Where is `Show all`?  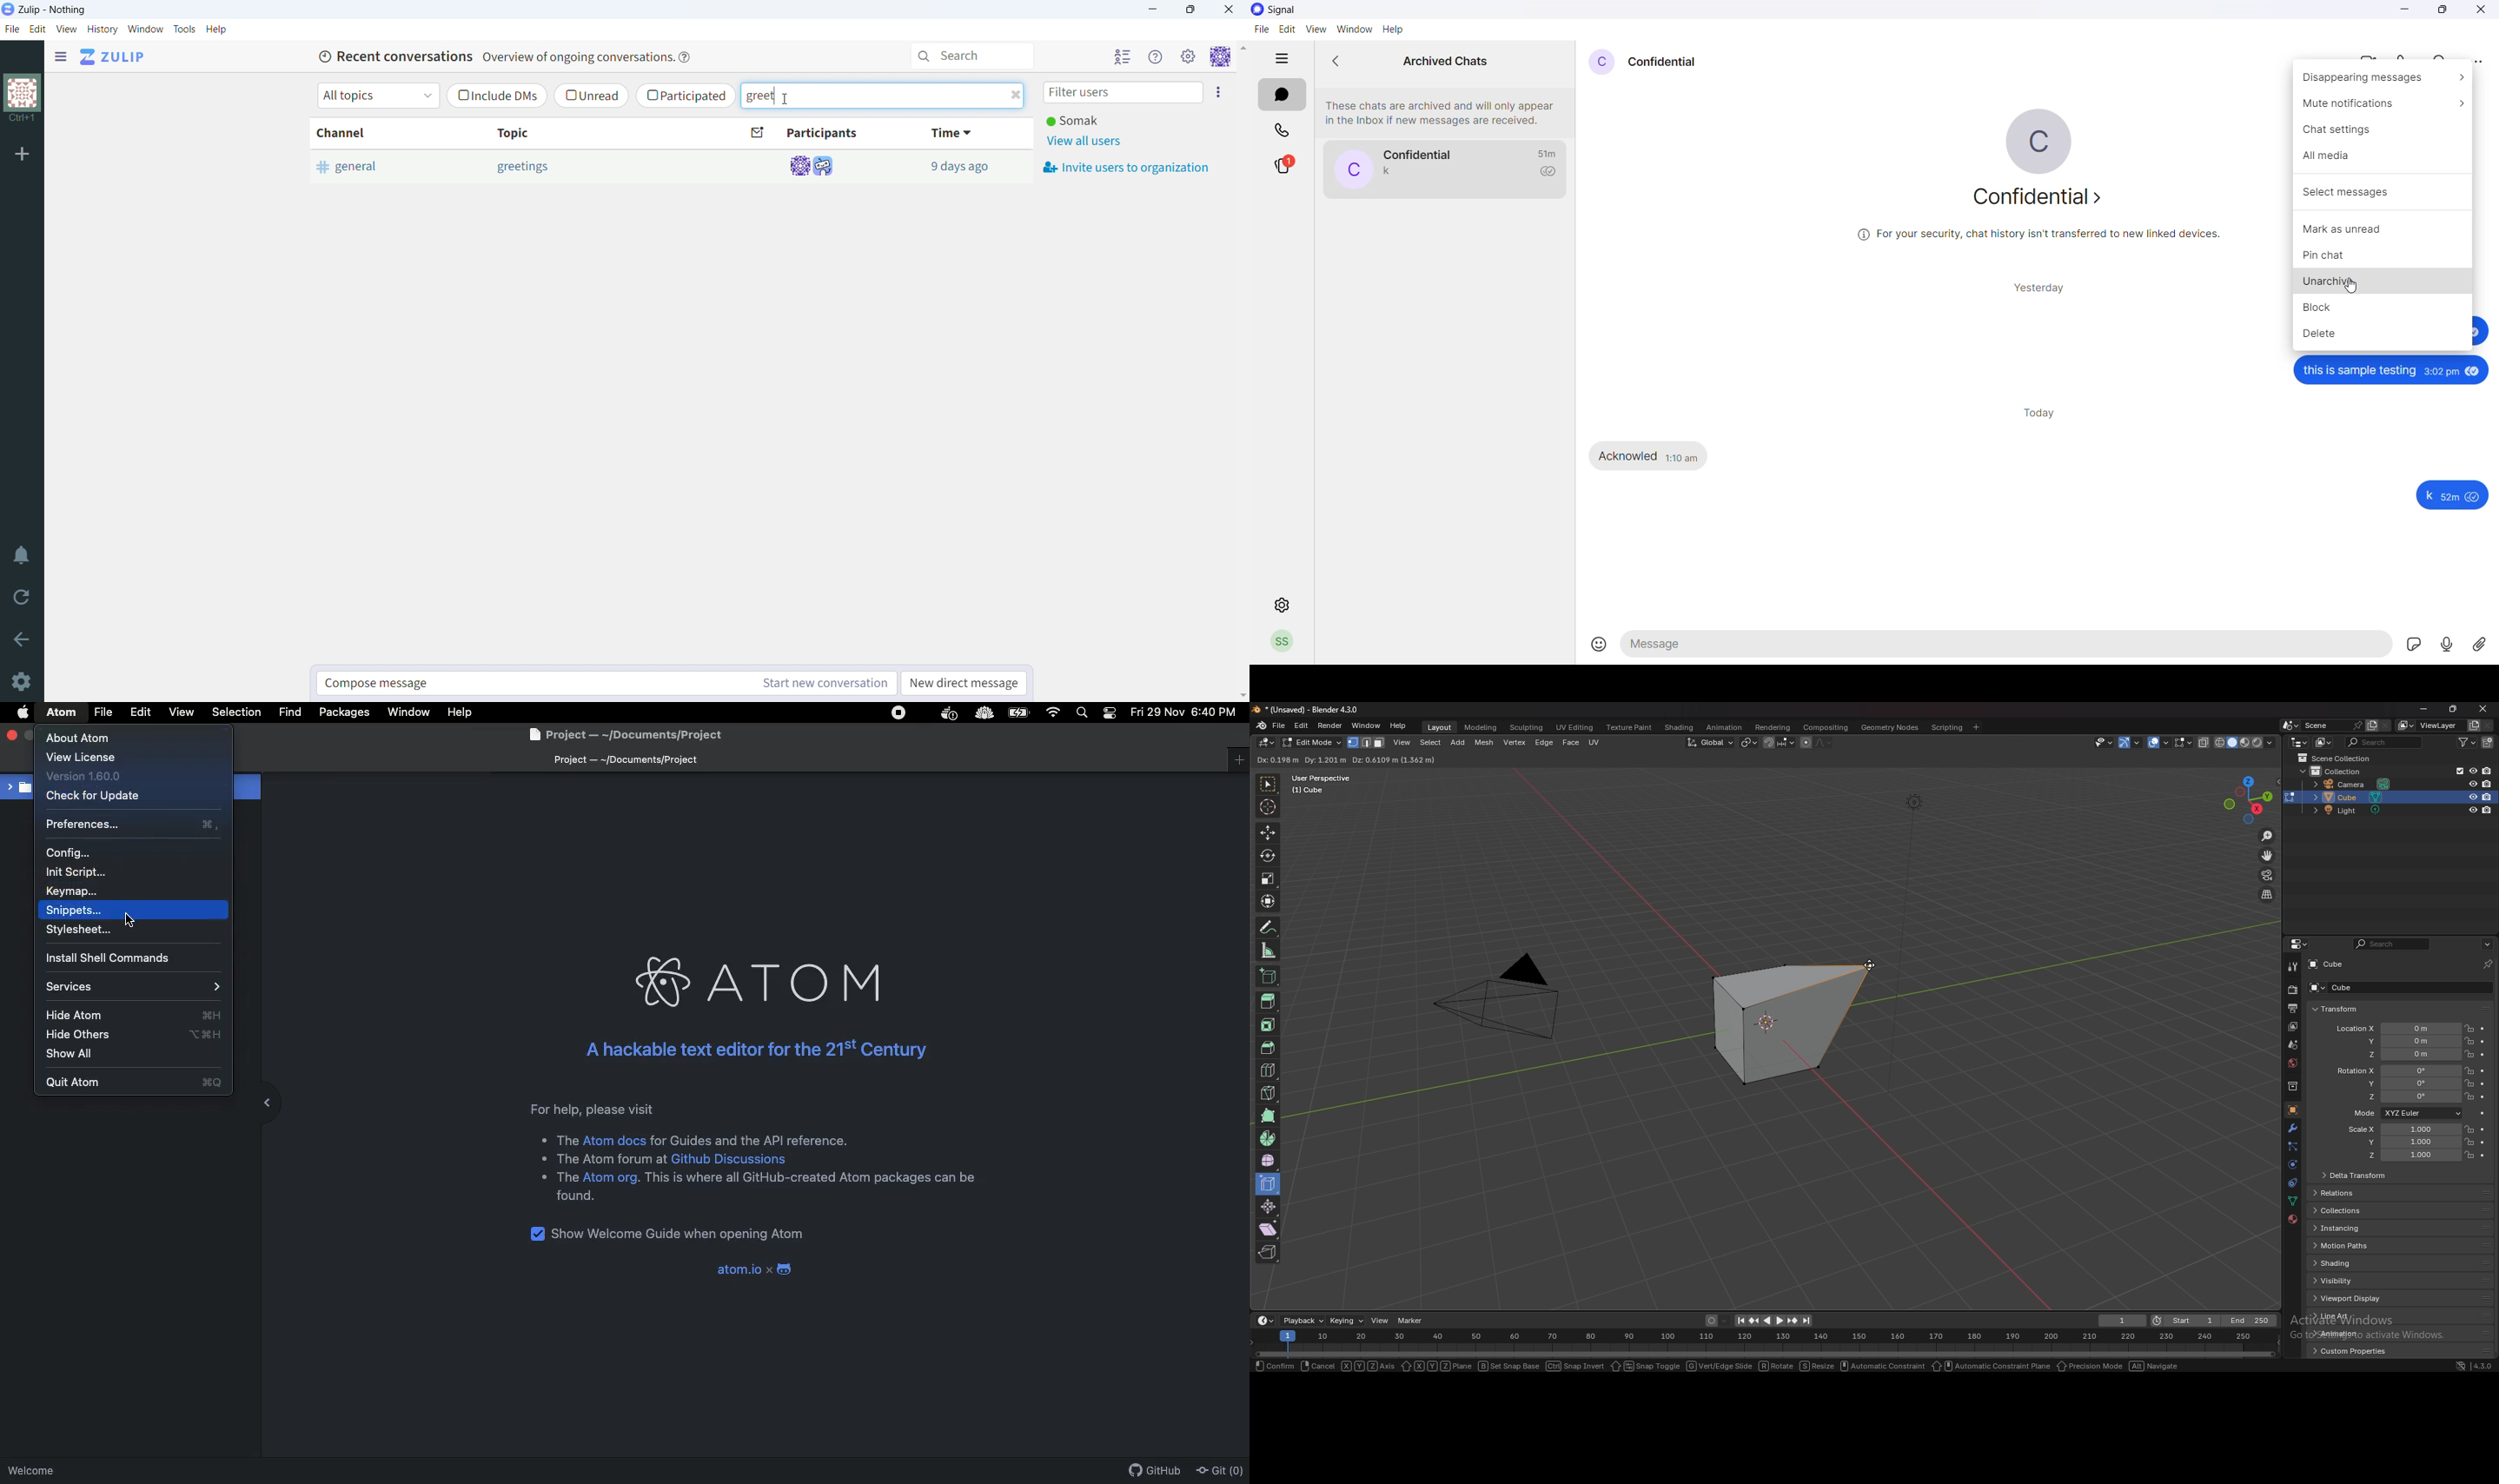
Show all is located at coordinates (73, 1054).